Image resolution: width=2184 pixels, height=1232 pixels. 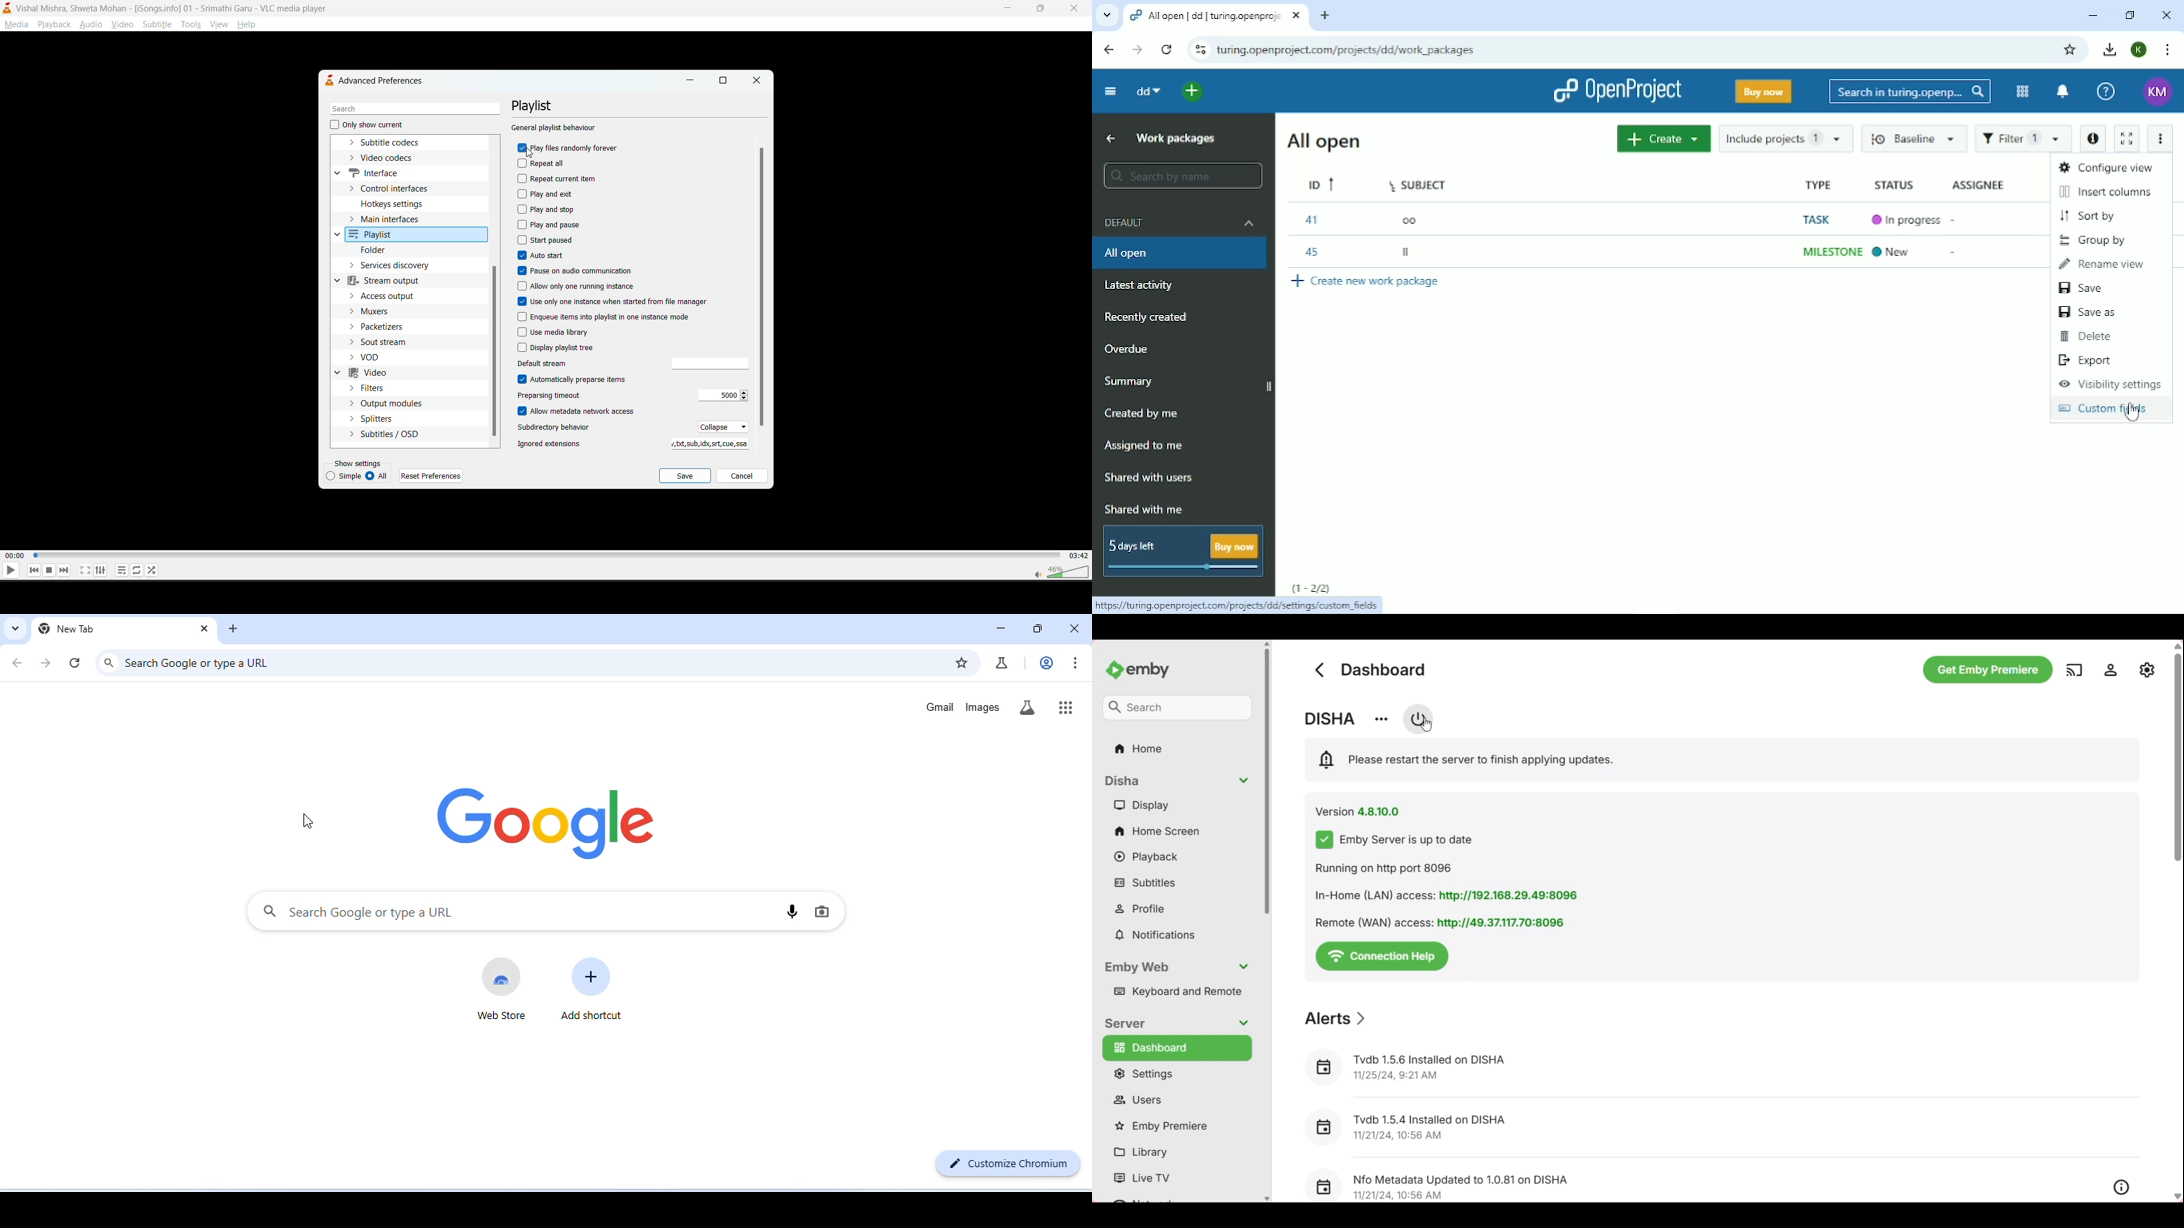 I want to click on advanced preferences, so click(x=379, y=81).